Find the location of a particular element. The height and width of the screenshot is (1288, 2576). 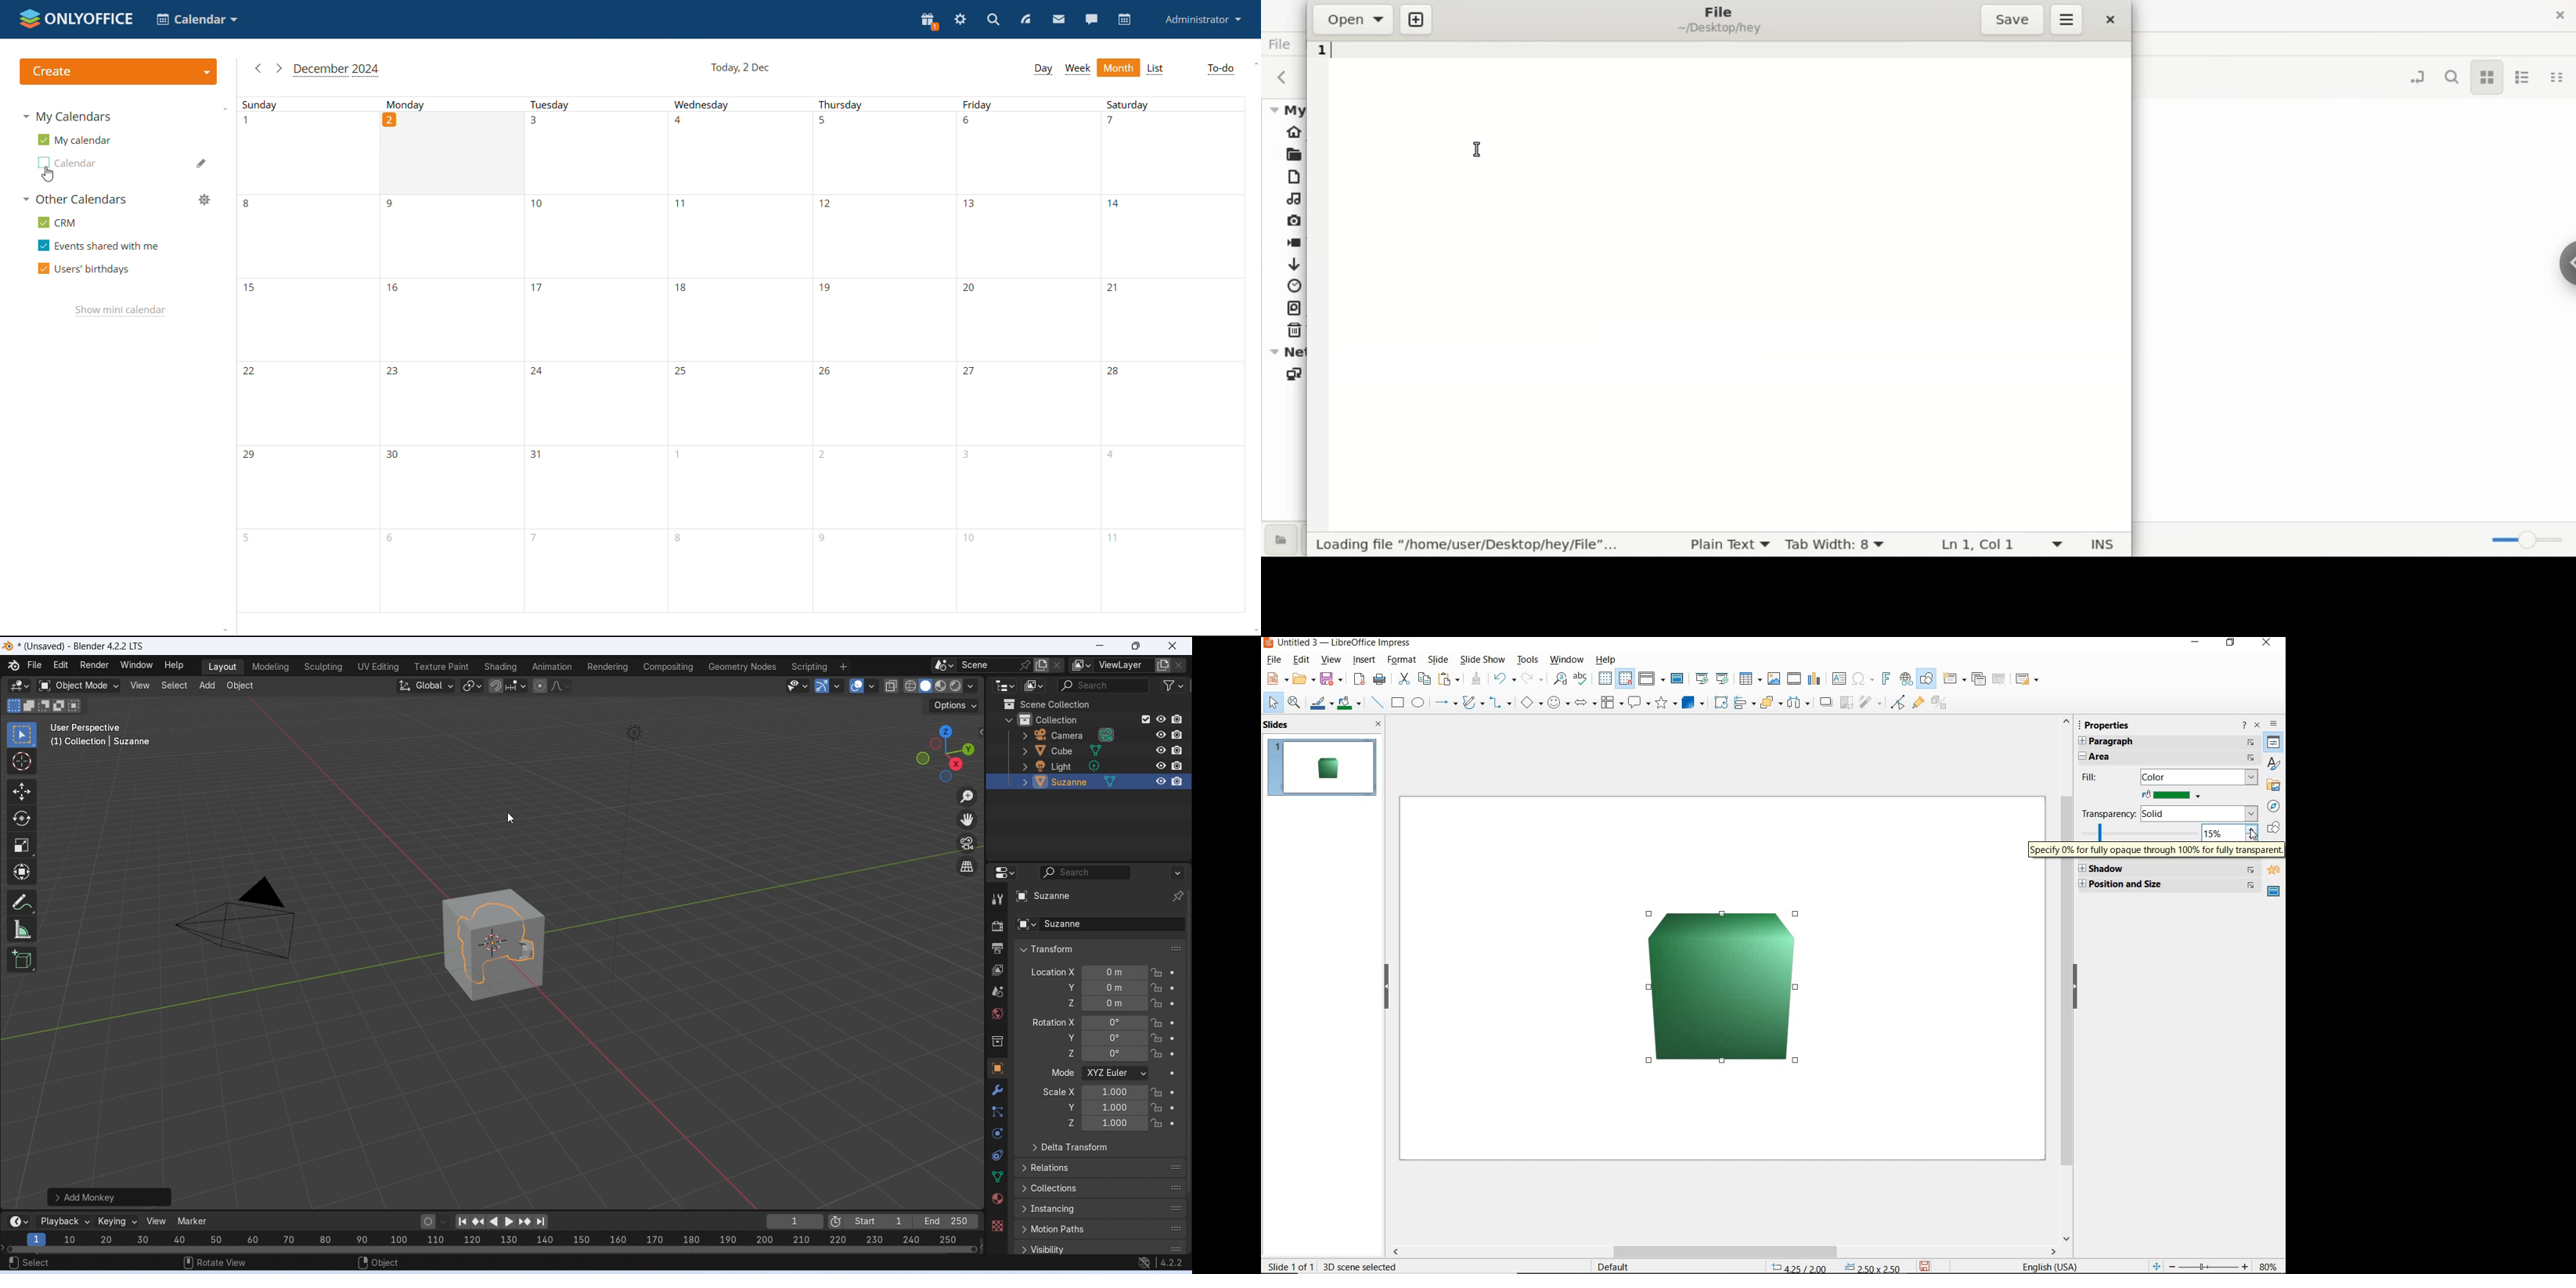

motion paths is located at coordinates (1101, 1229).